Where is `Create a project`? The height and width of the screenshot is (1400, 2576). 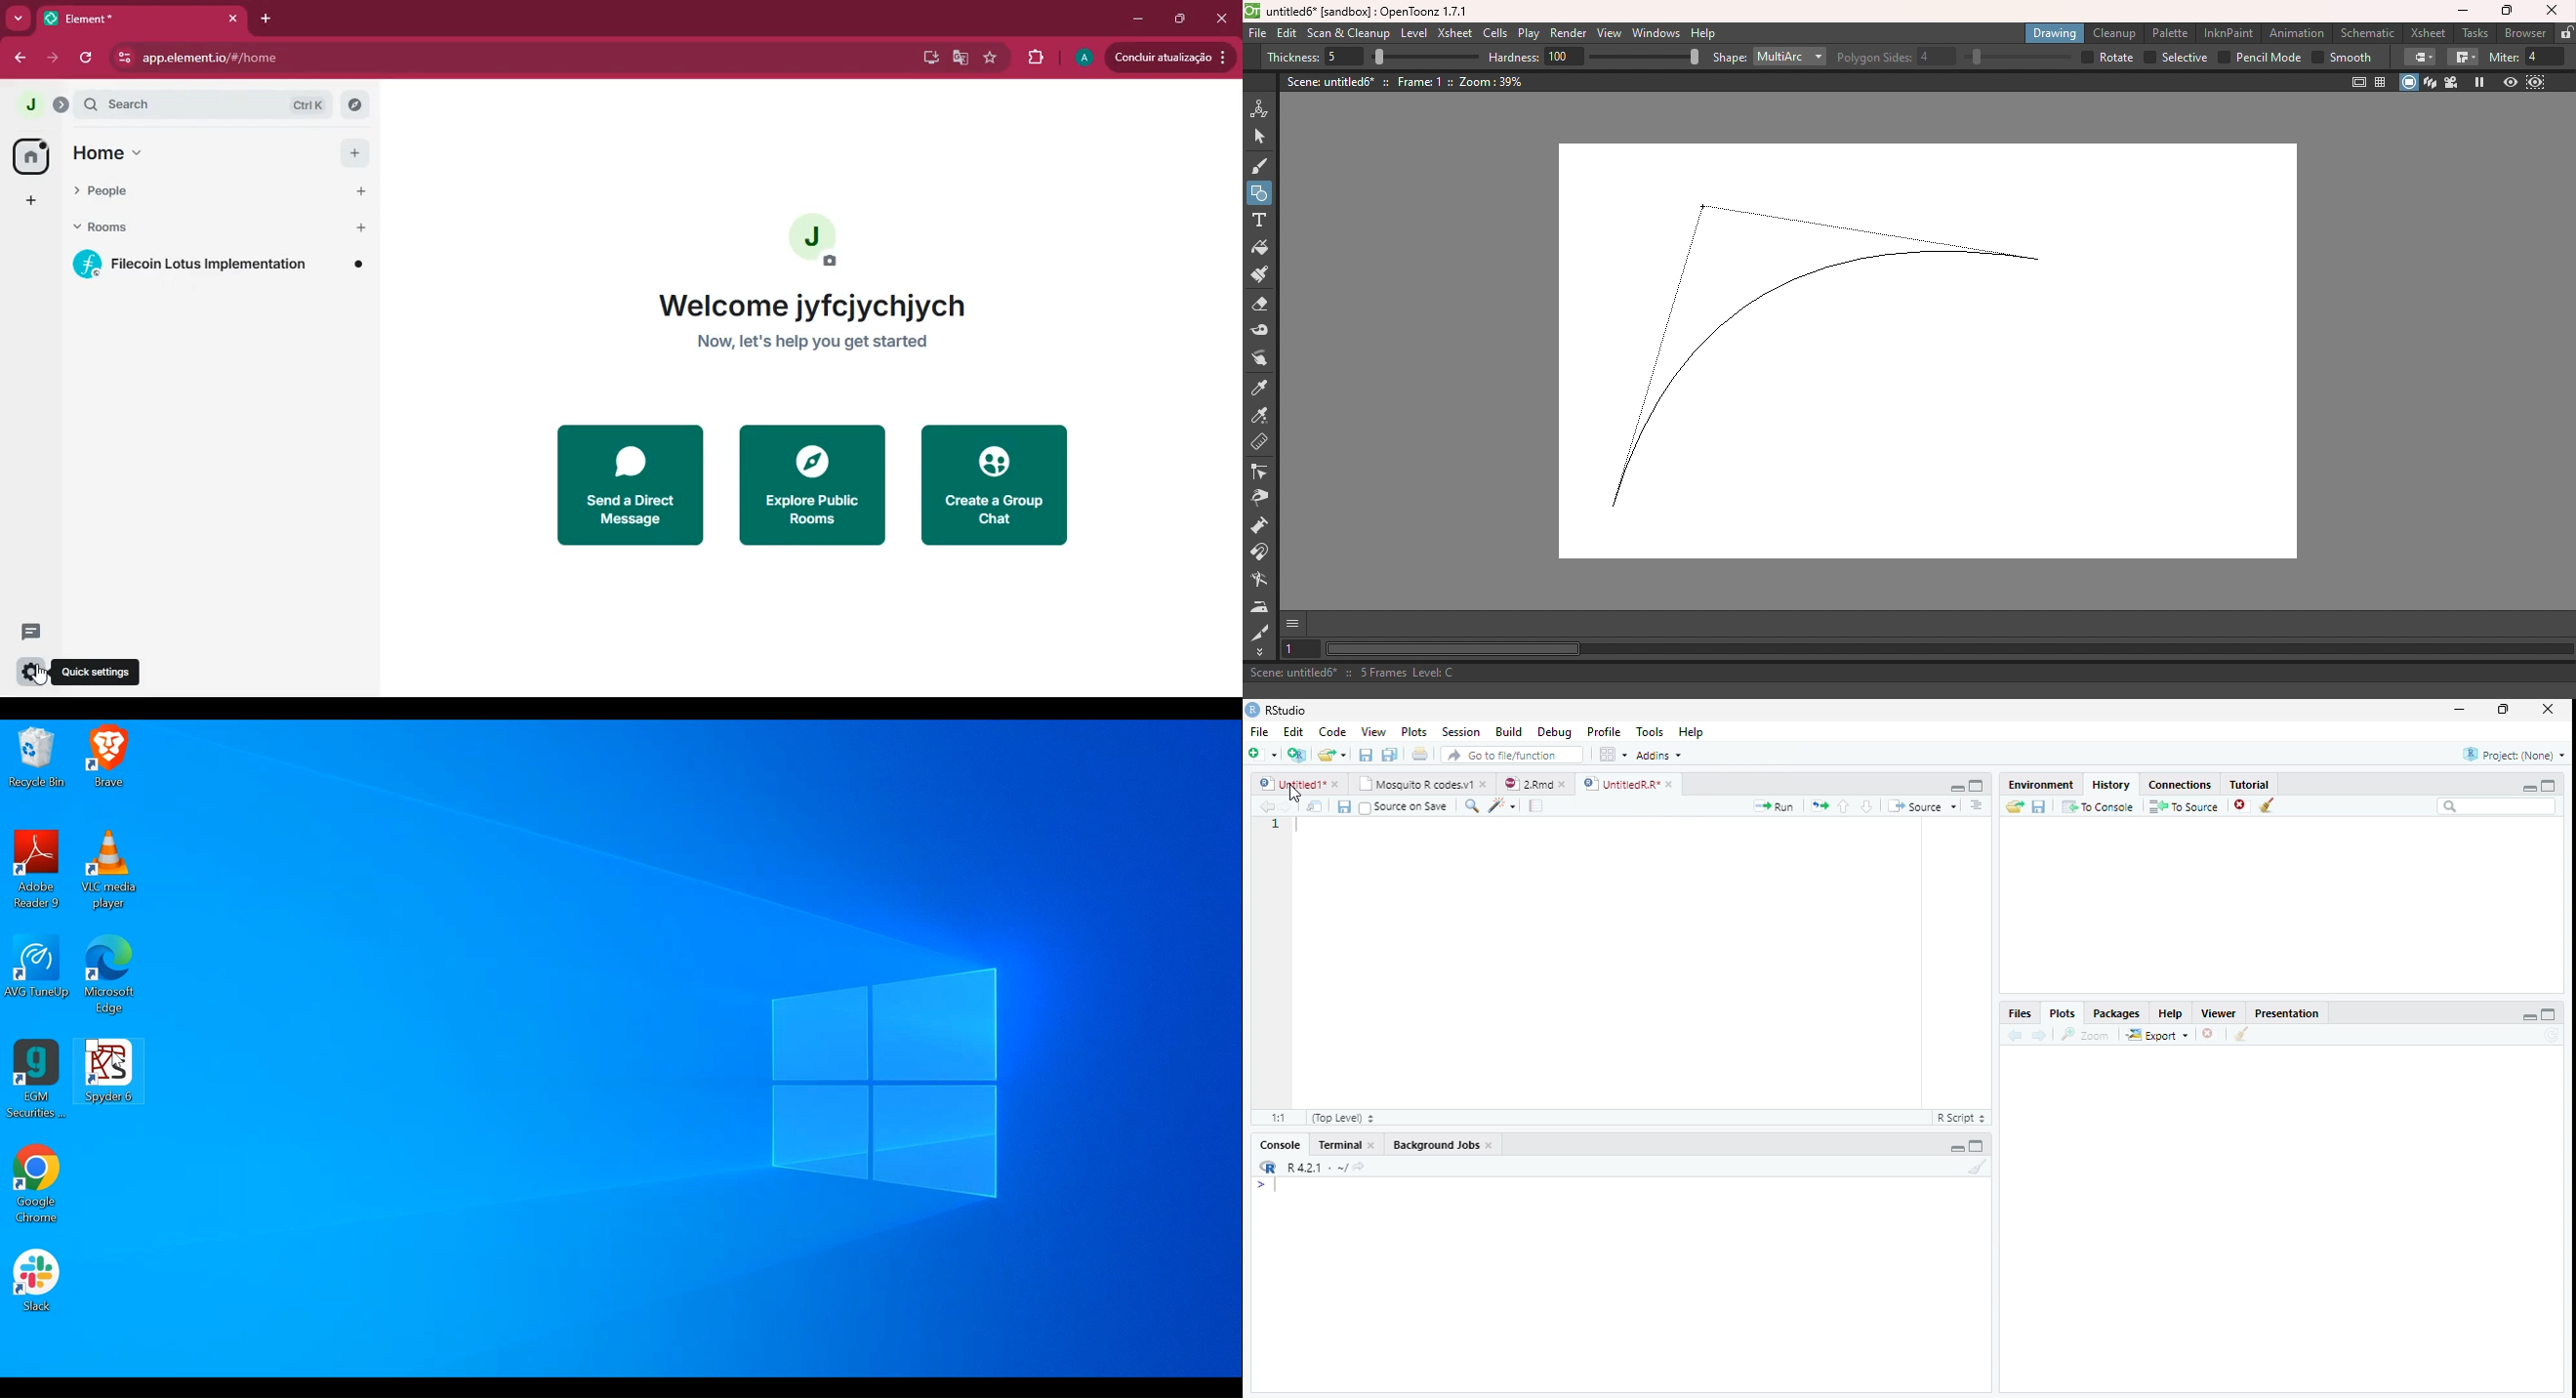 Create a project is located at coordinates (1298, 756).